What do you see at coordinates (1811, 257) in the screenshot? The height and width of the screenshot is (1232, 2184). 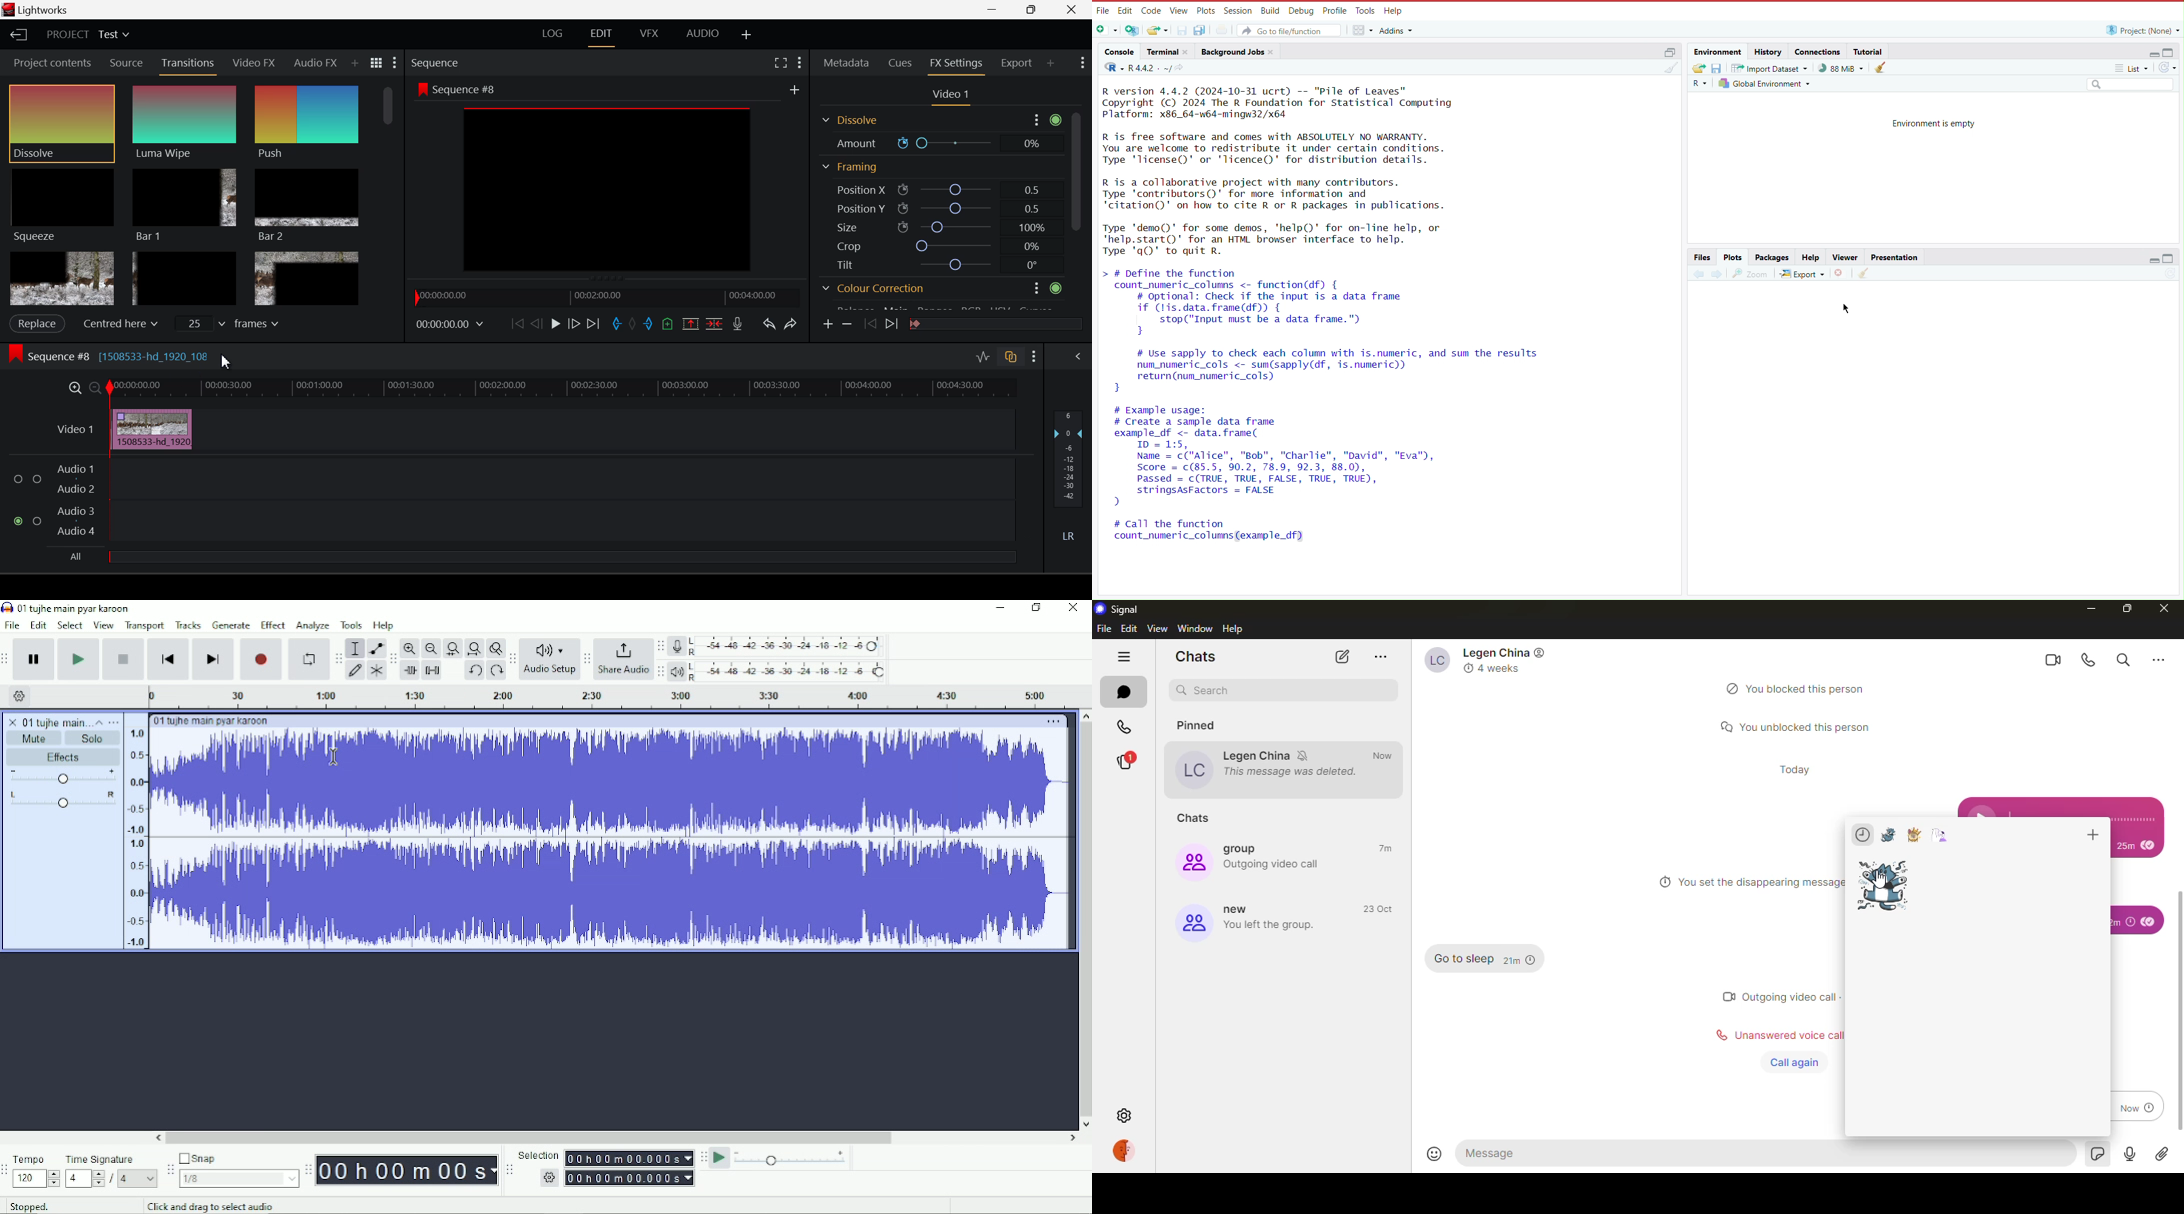 I see `Help` at bounding box center [1811, 257].